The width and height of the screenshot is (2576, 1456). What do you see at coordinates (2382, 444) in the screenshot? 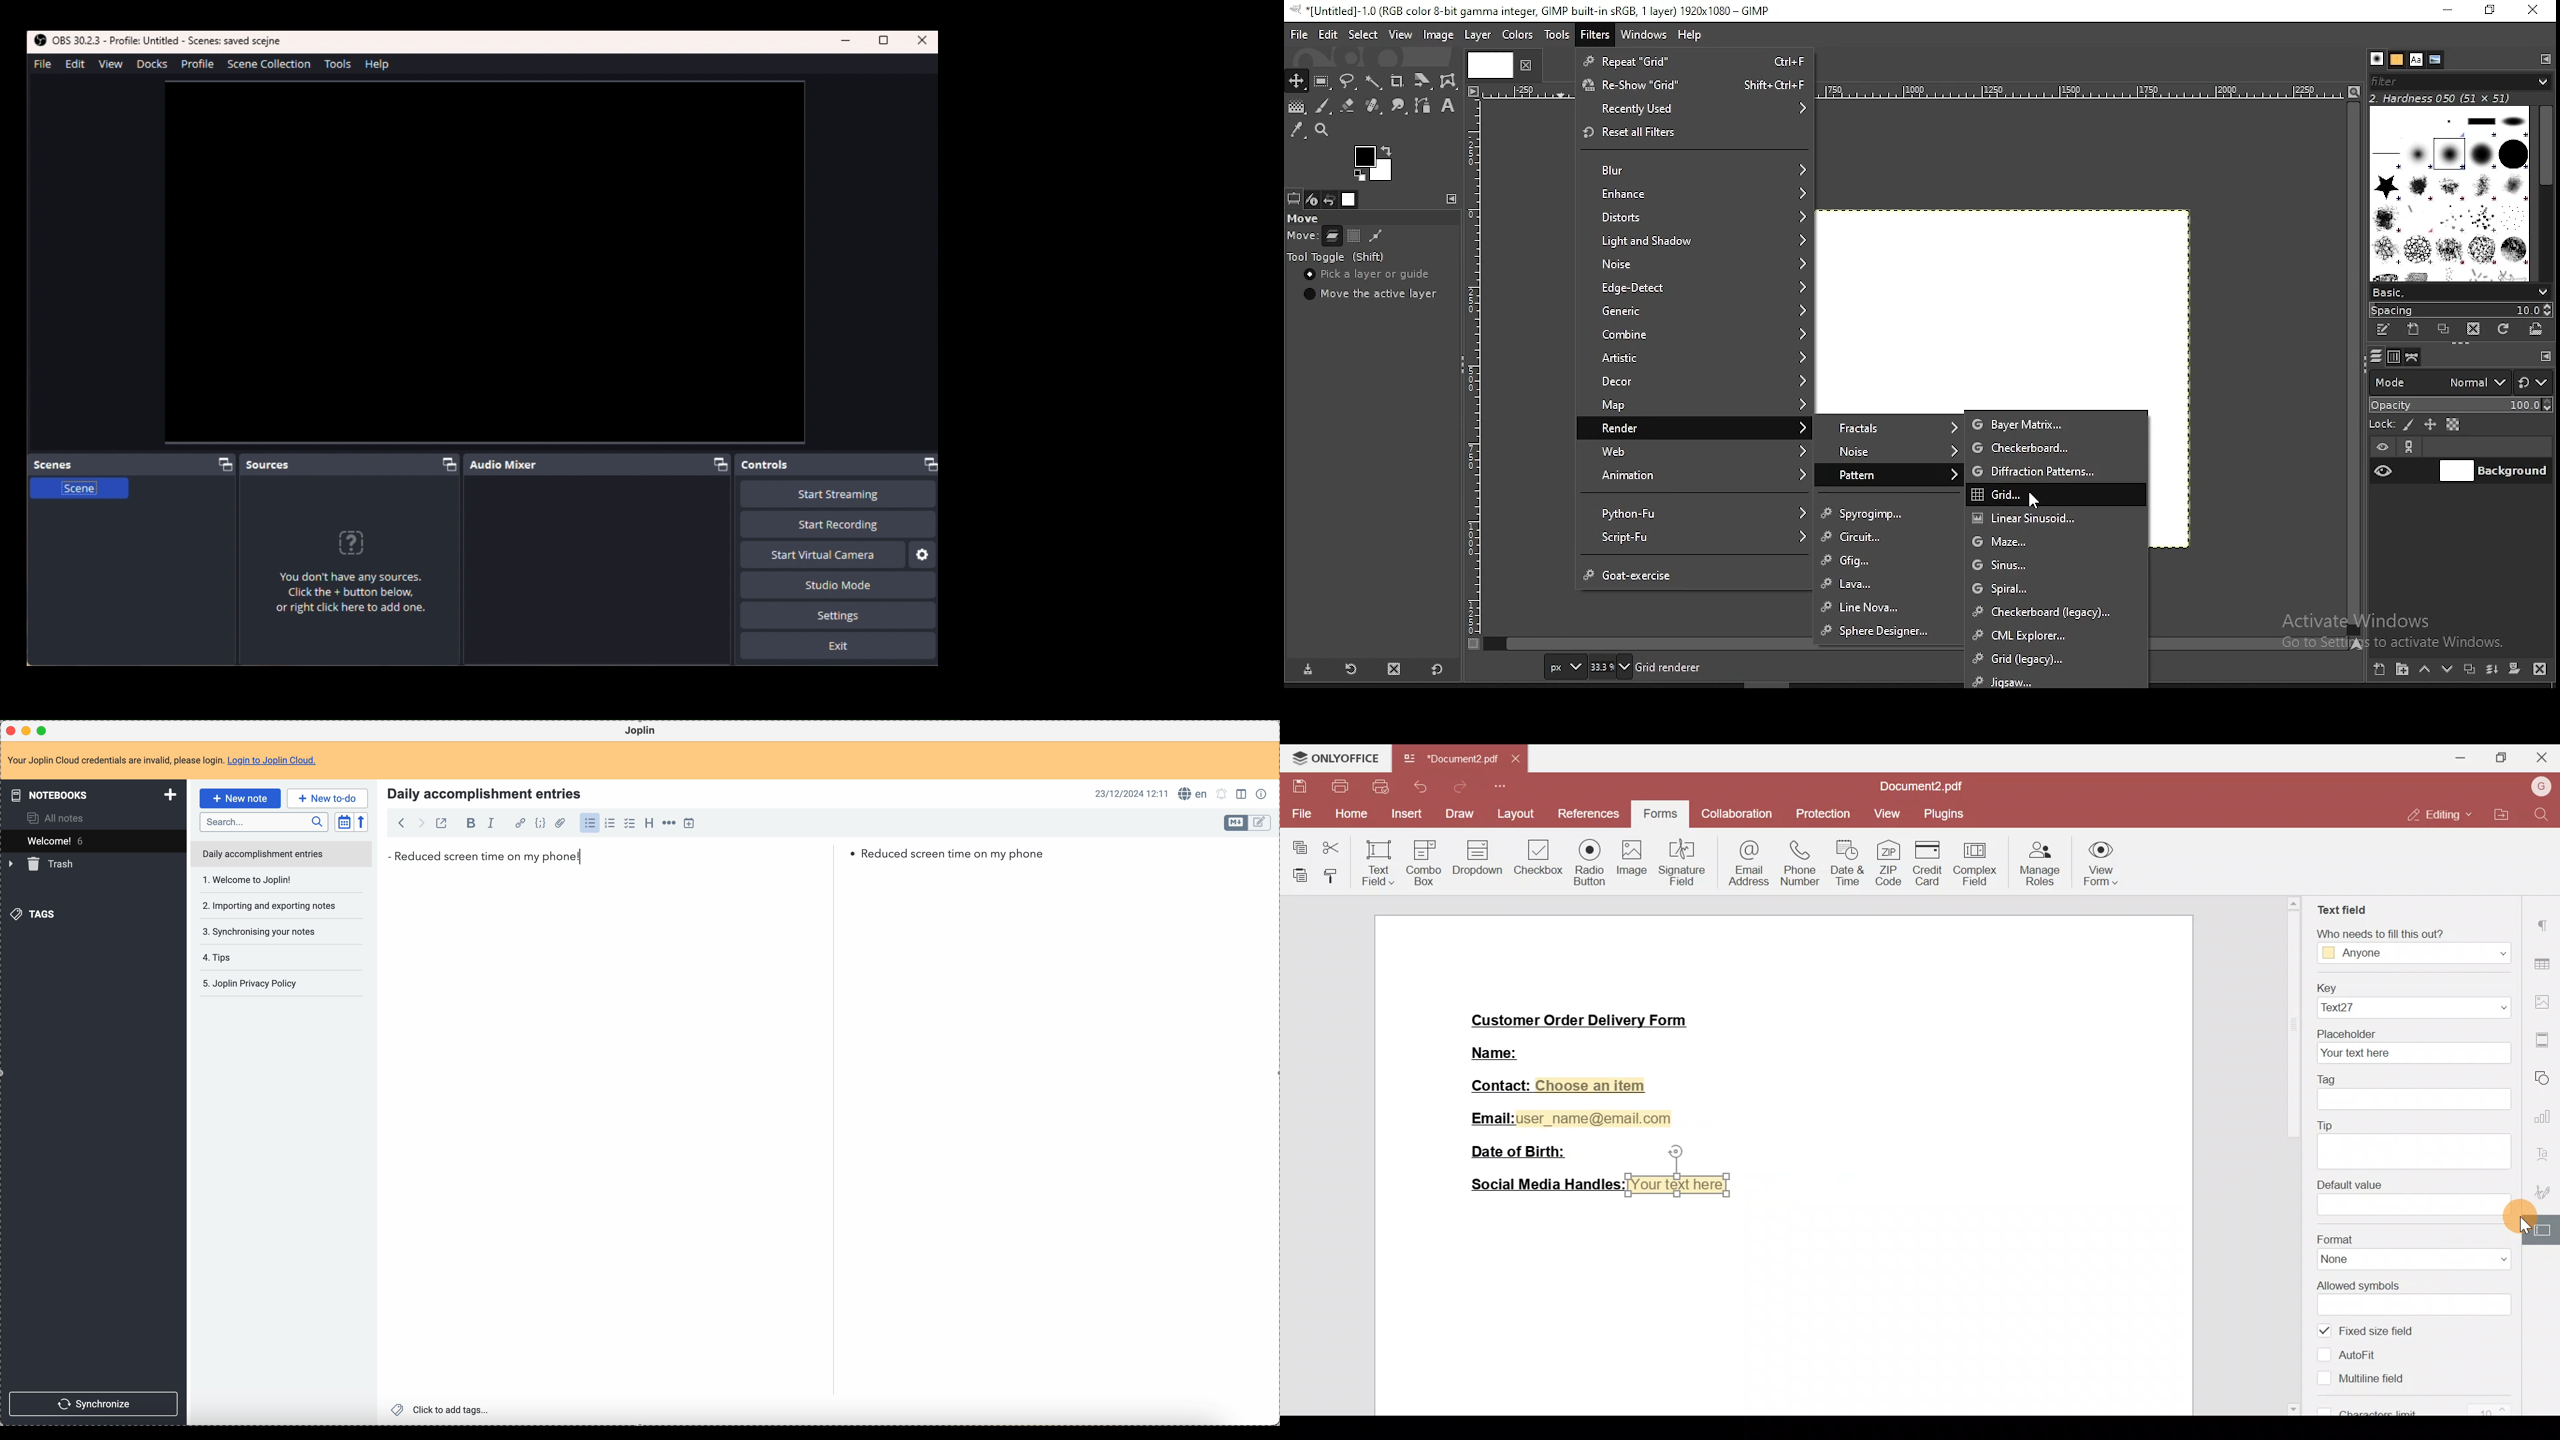
I see `layer visibility` at bounding box center [2382, 444].